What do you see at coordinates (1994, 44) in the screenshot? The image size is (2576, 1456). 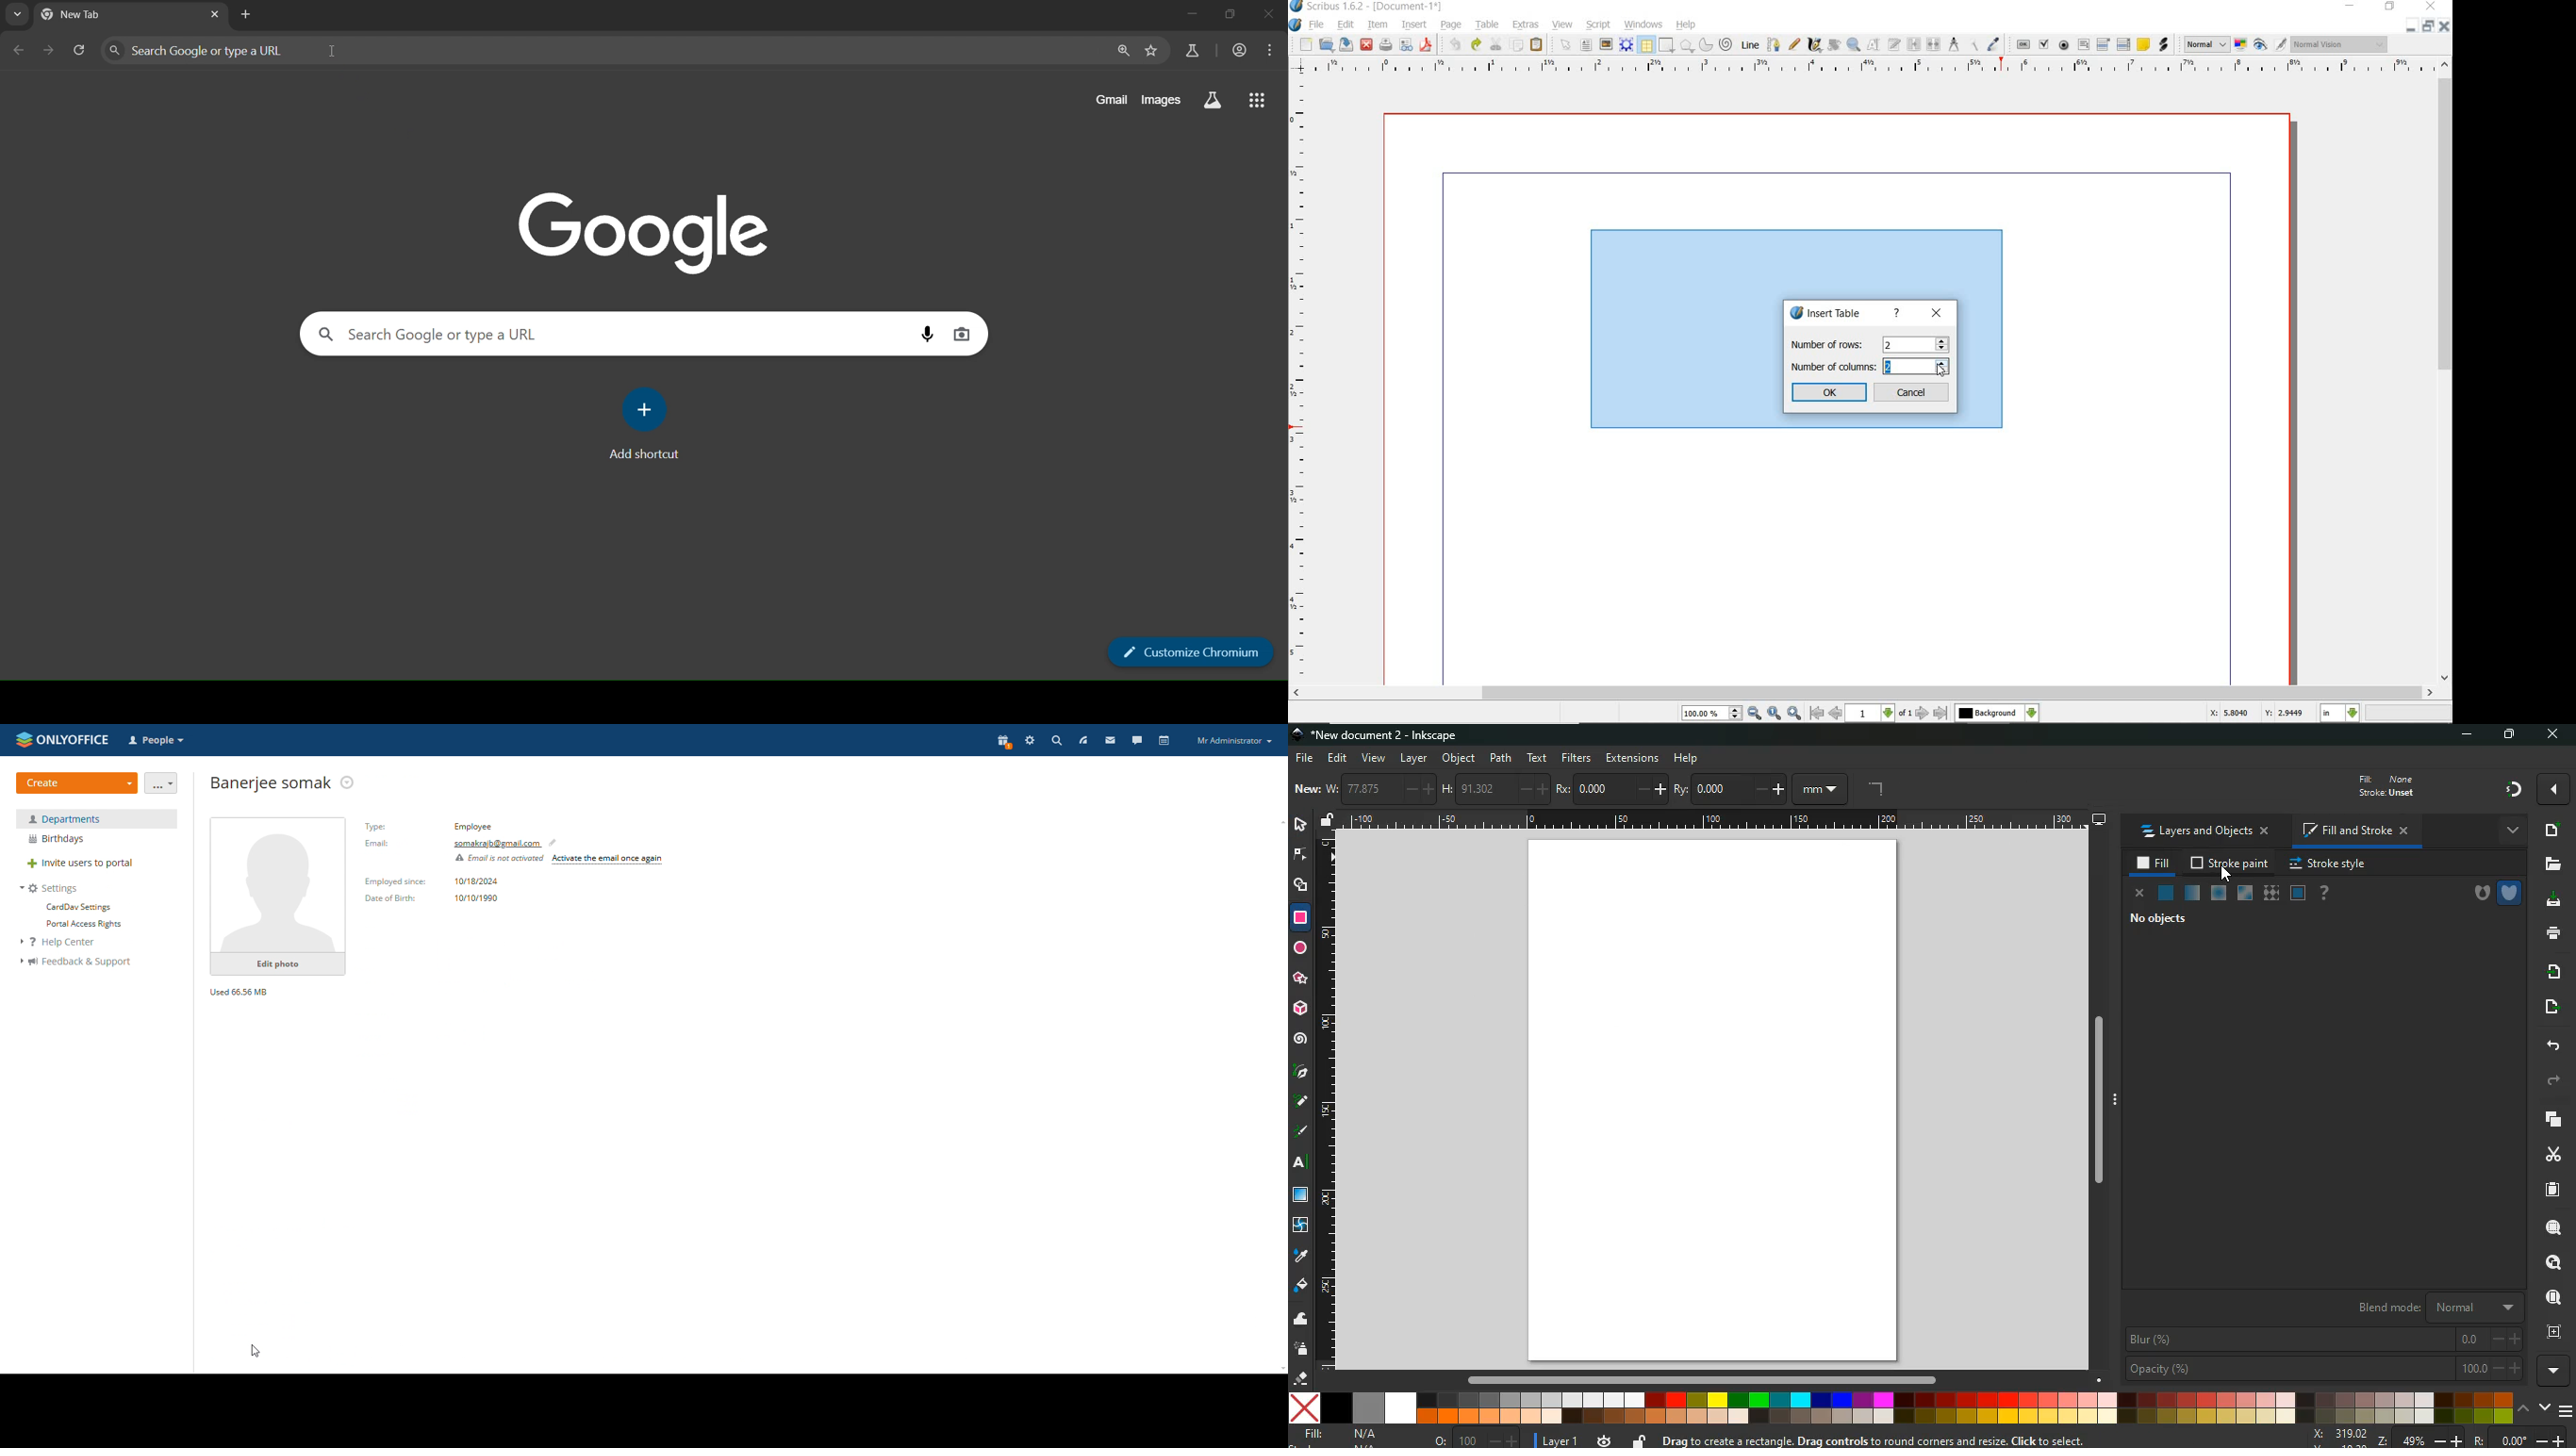 I see `eye dropper` at bounding box center [1994, 44].